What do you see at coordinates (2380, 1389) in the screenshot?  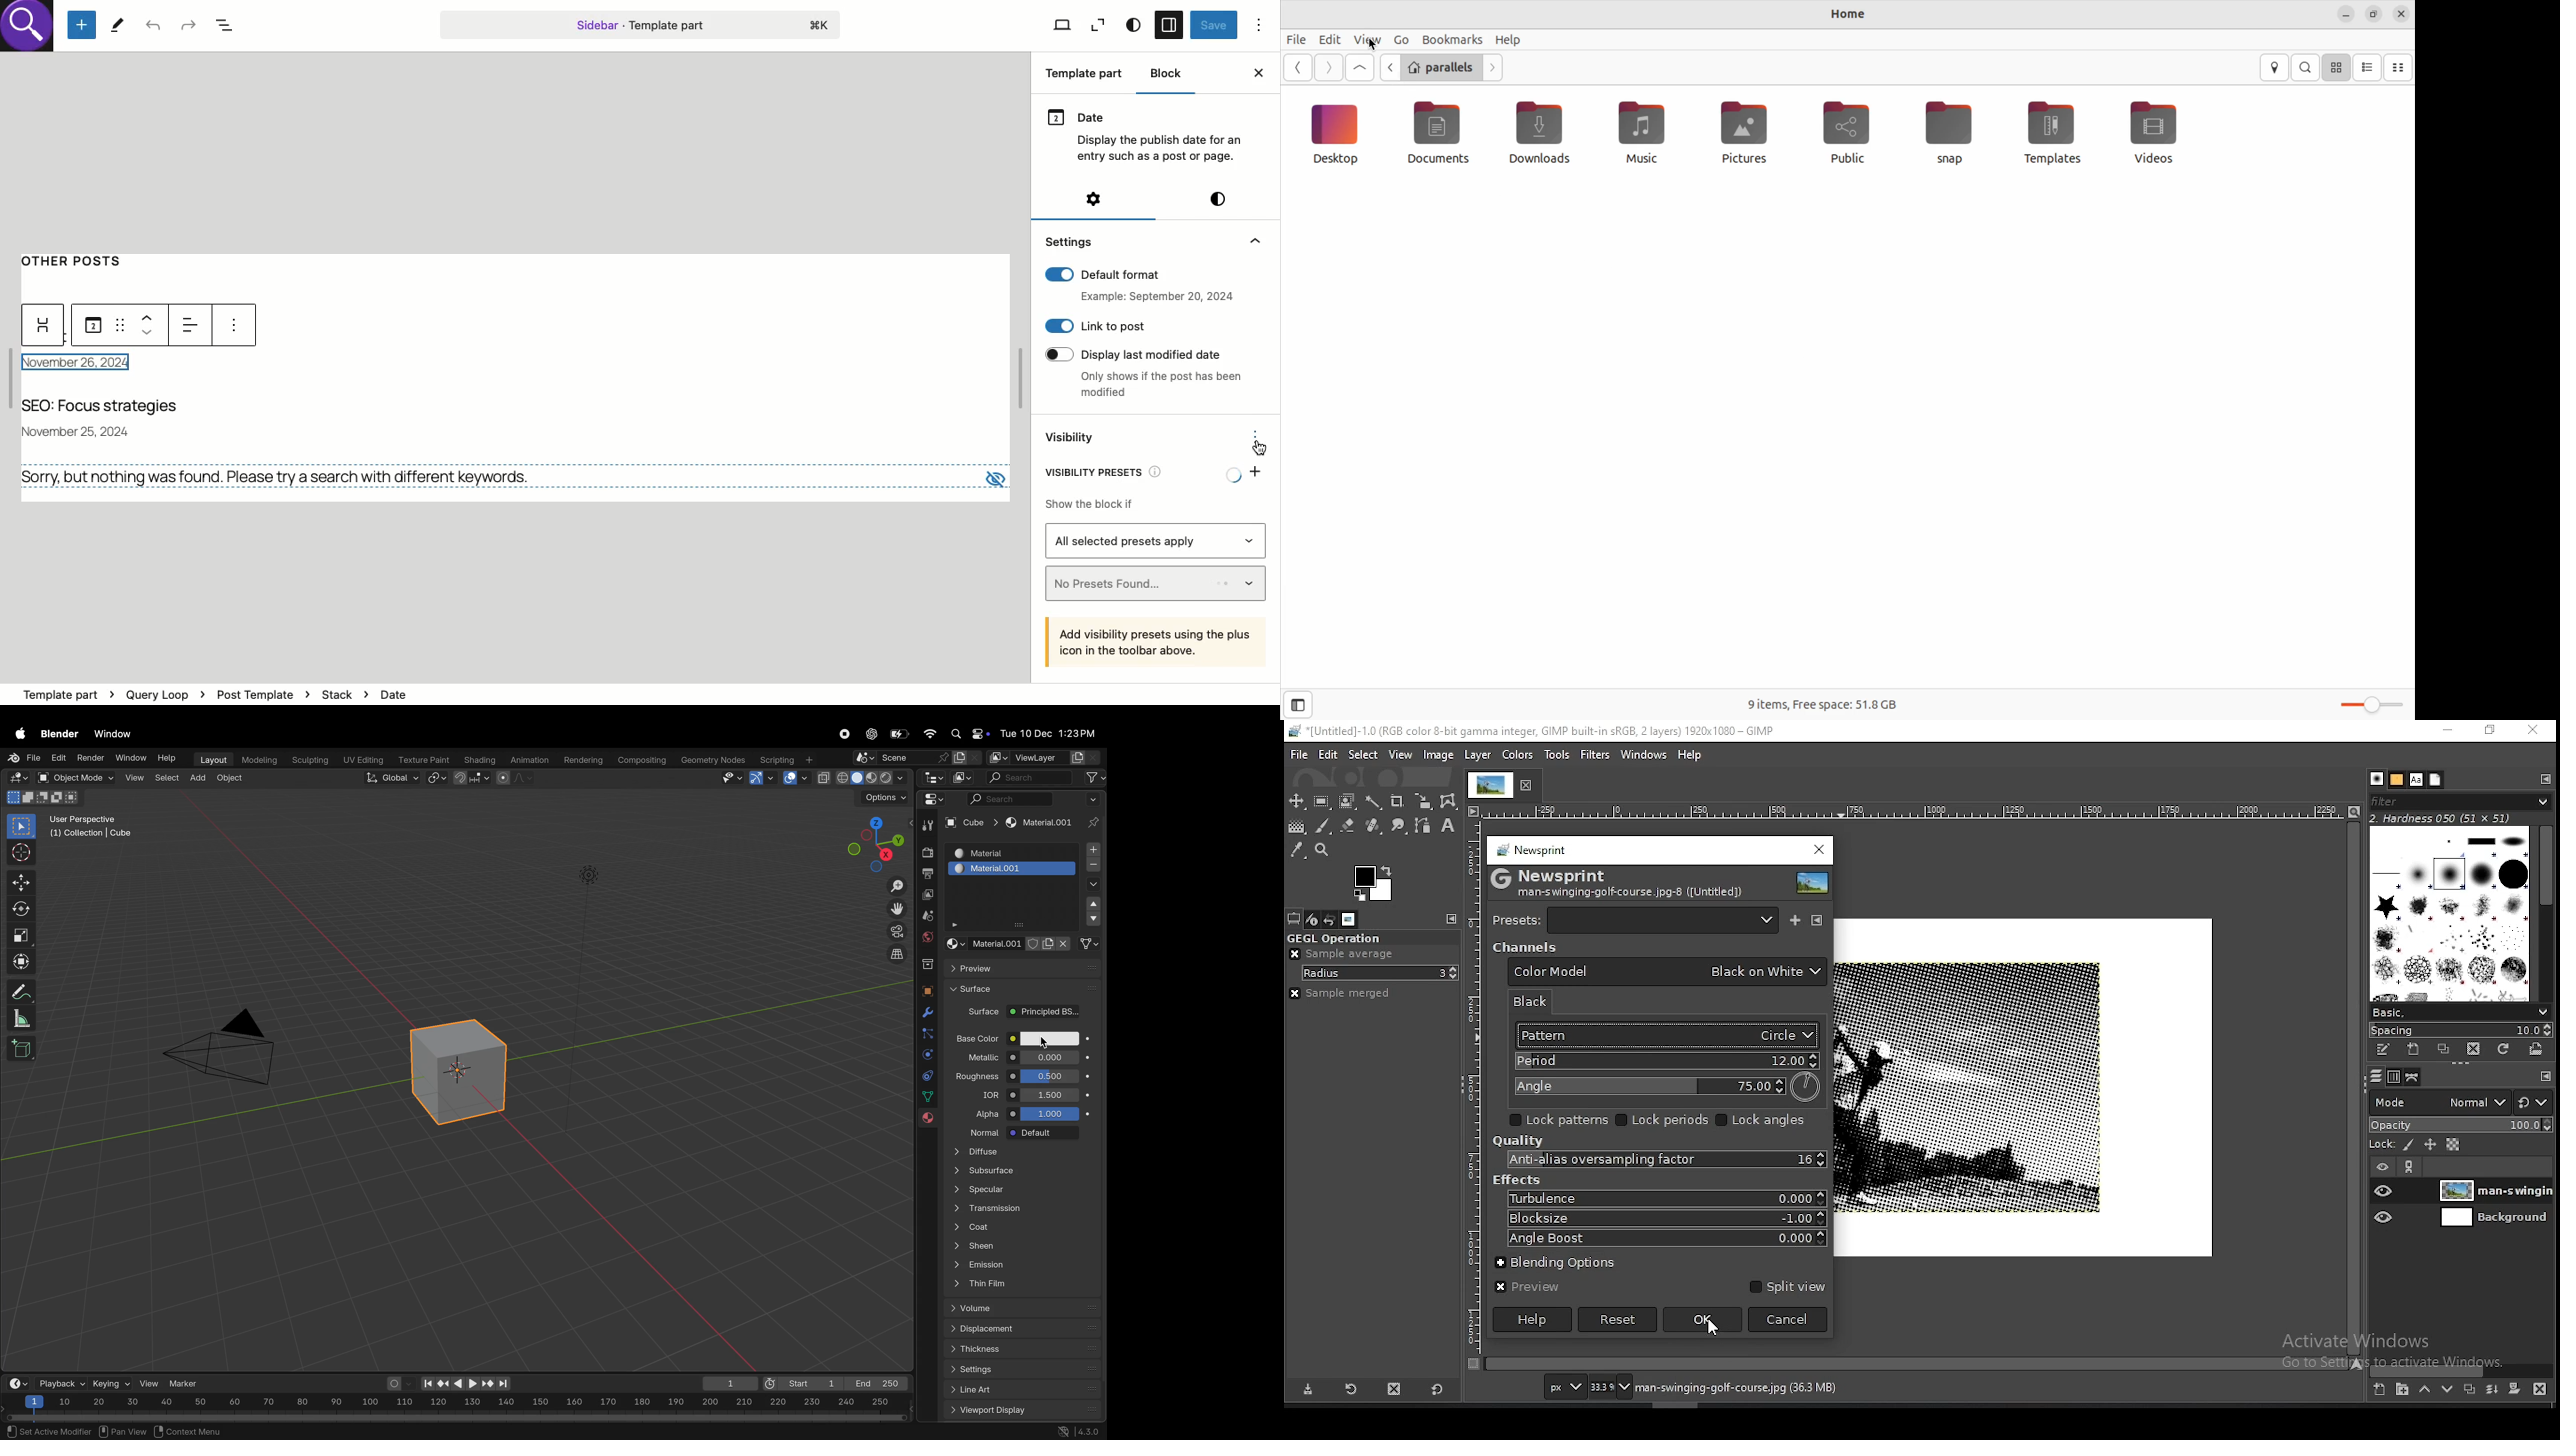 I see `create a new layer` at bounding box center [2380, 1389].